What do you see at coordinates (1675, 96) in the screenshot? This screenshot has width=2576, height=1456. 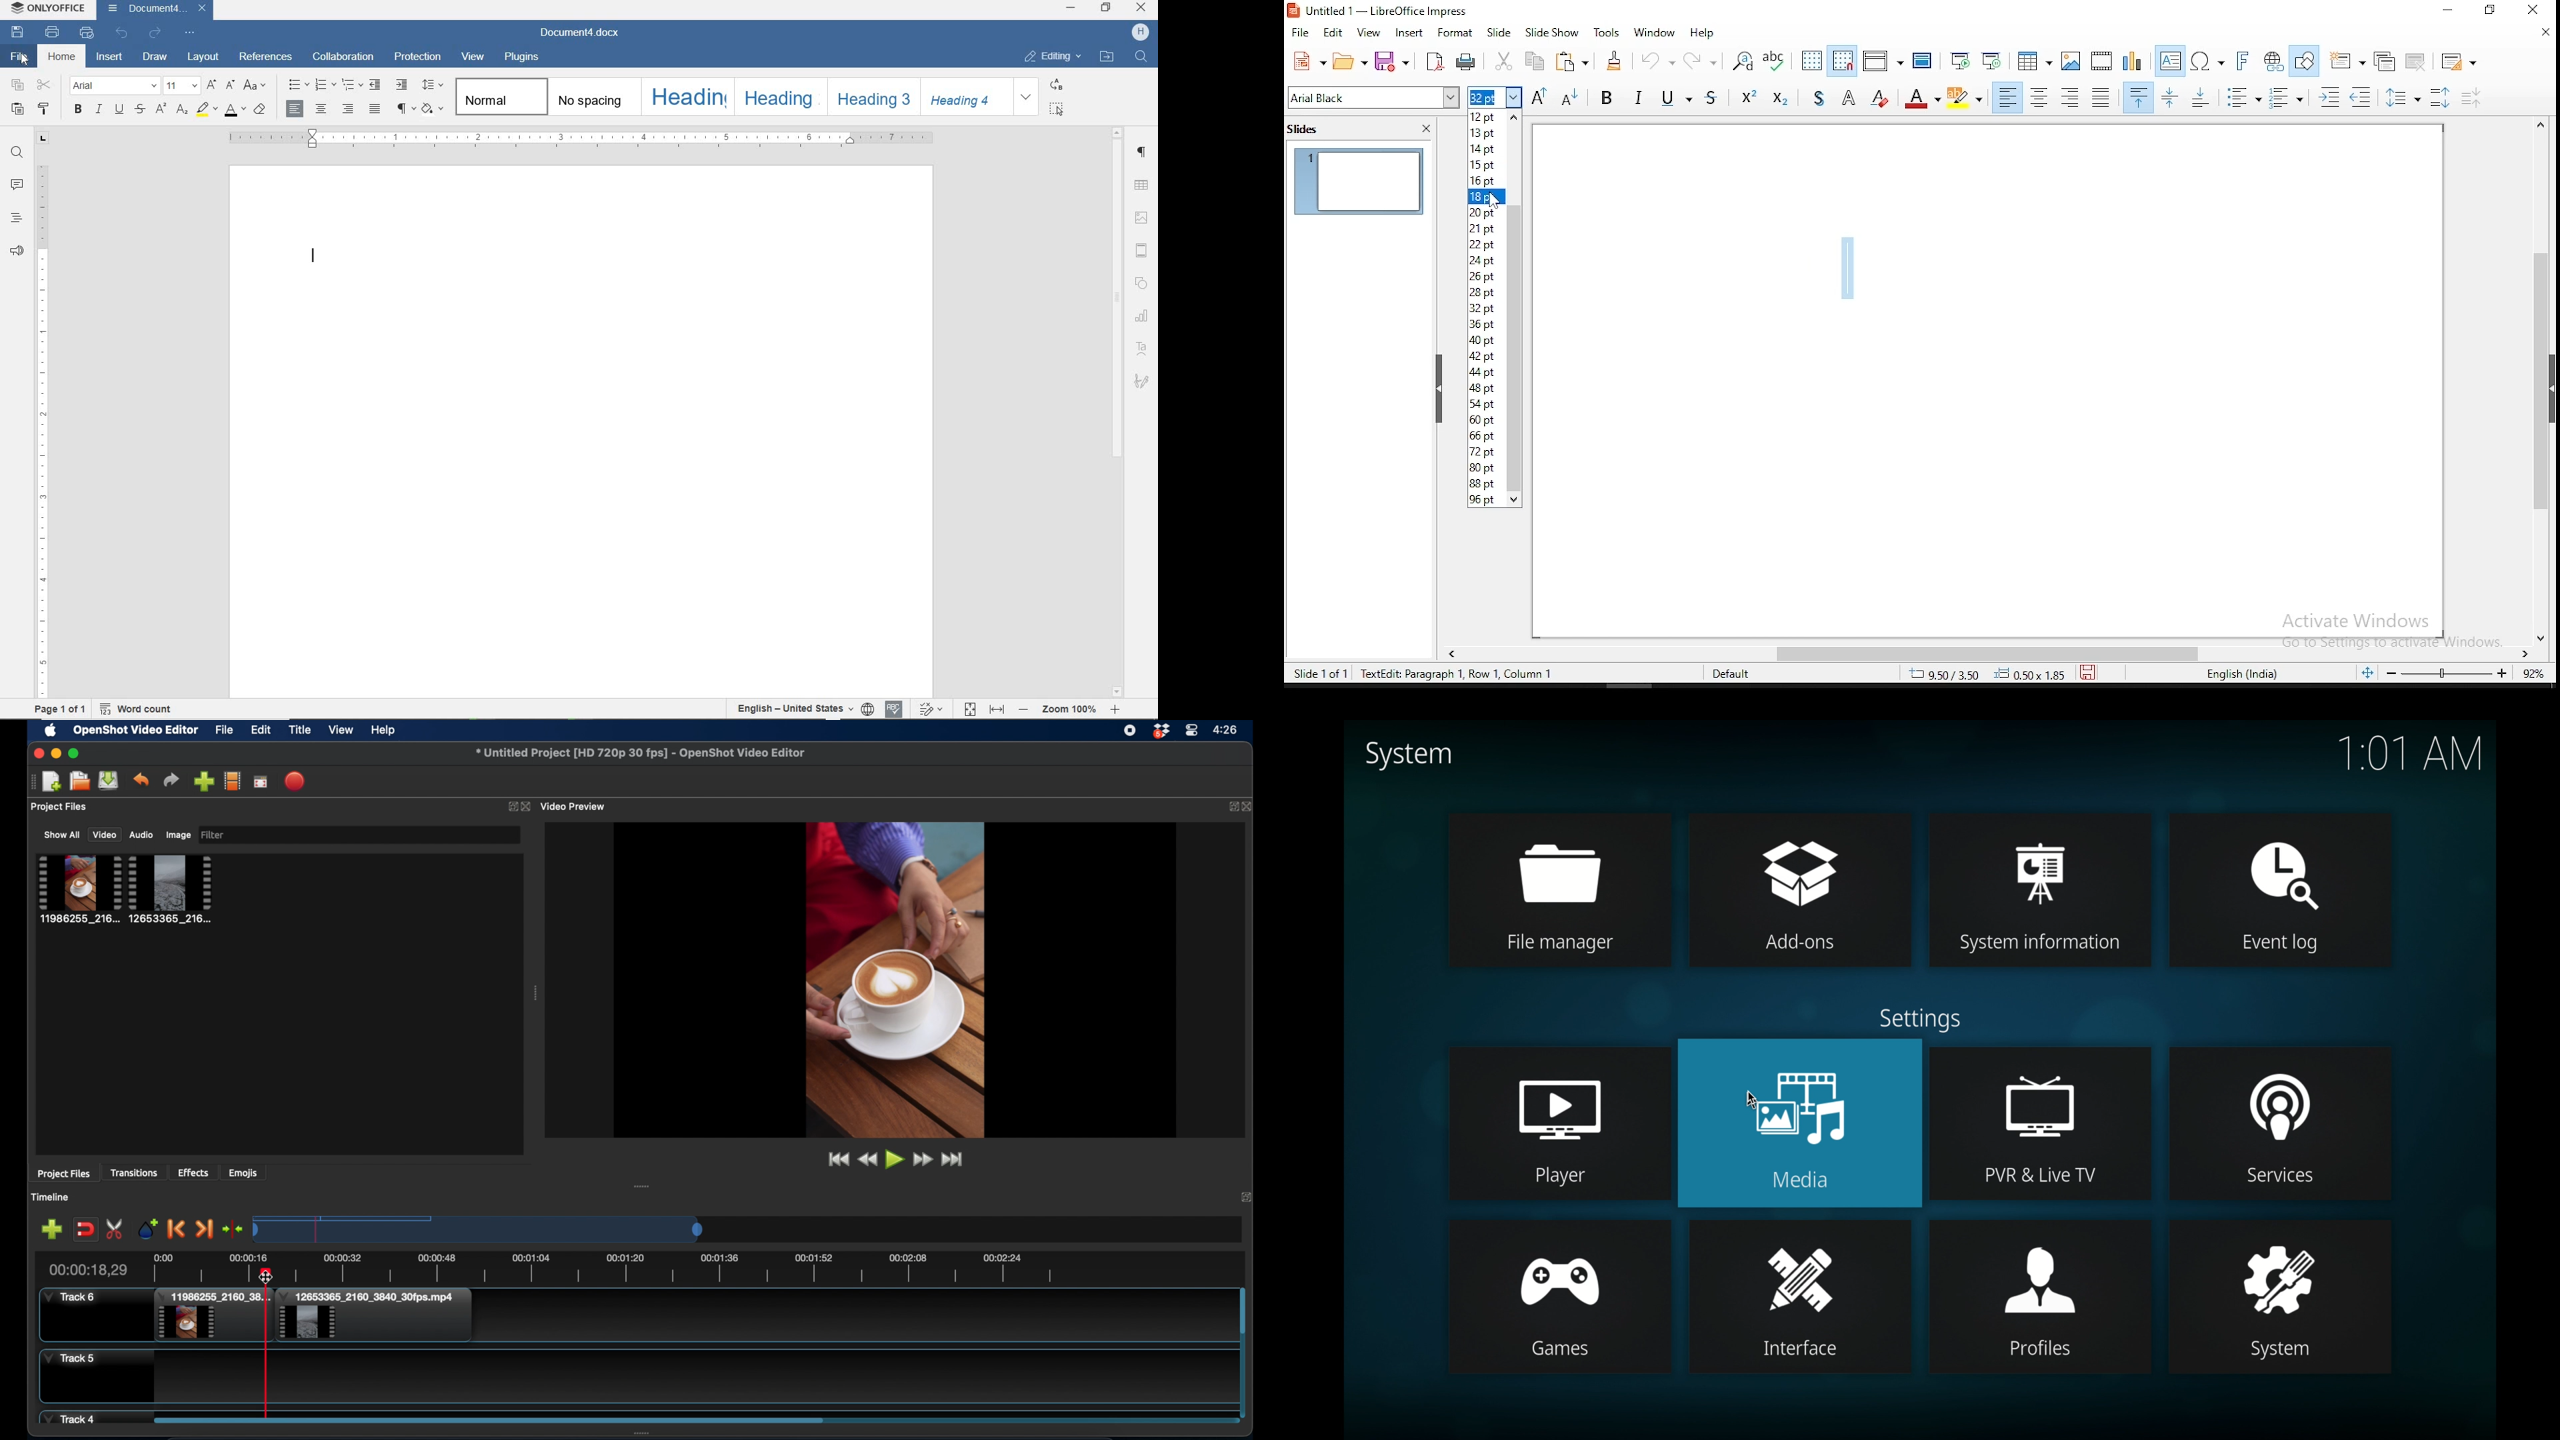 I see `Underline` at bounding box center [1675, 96].